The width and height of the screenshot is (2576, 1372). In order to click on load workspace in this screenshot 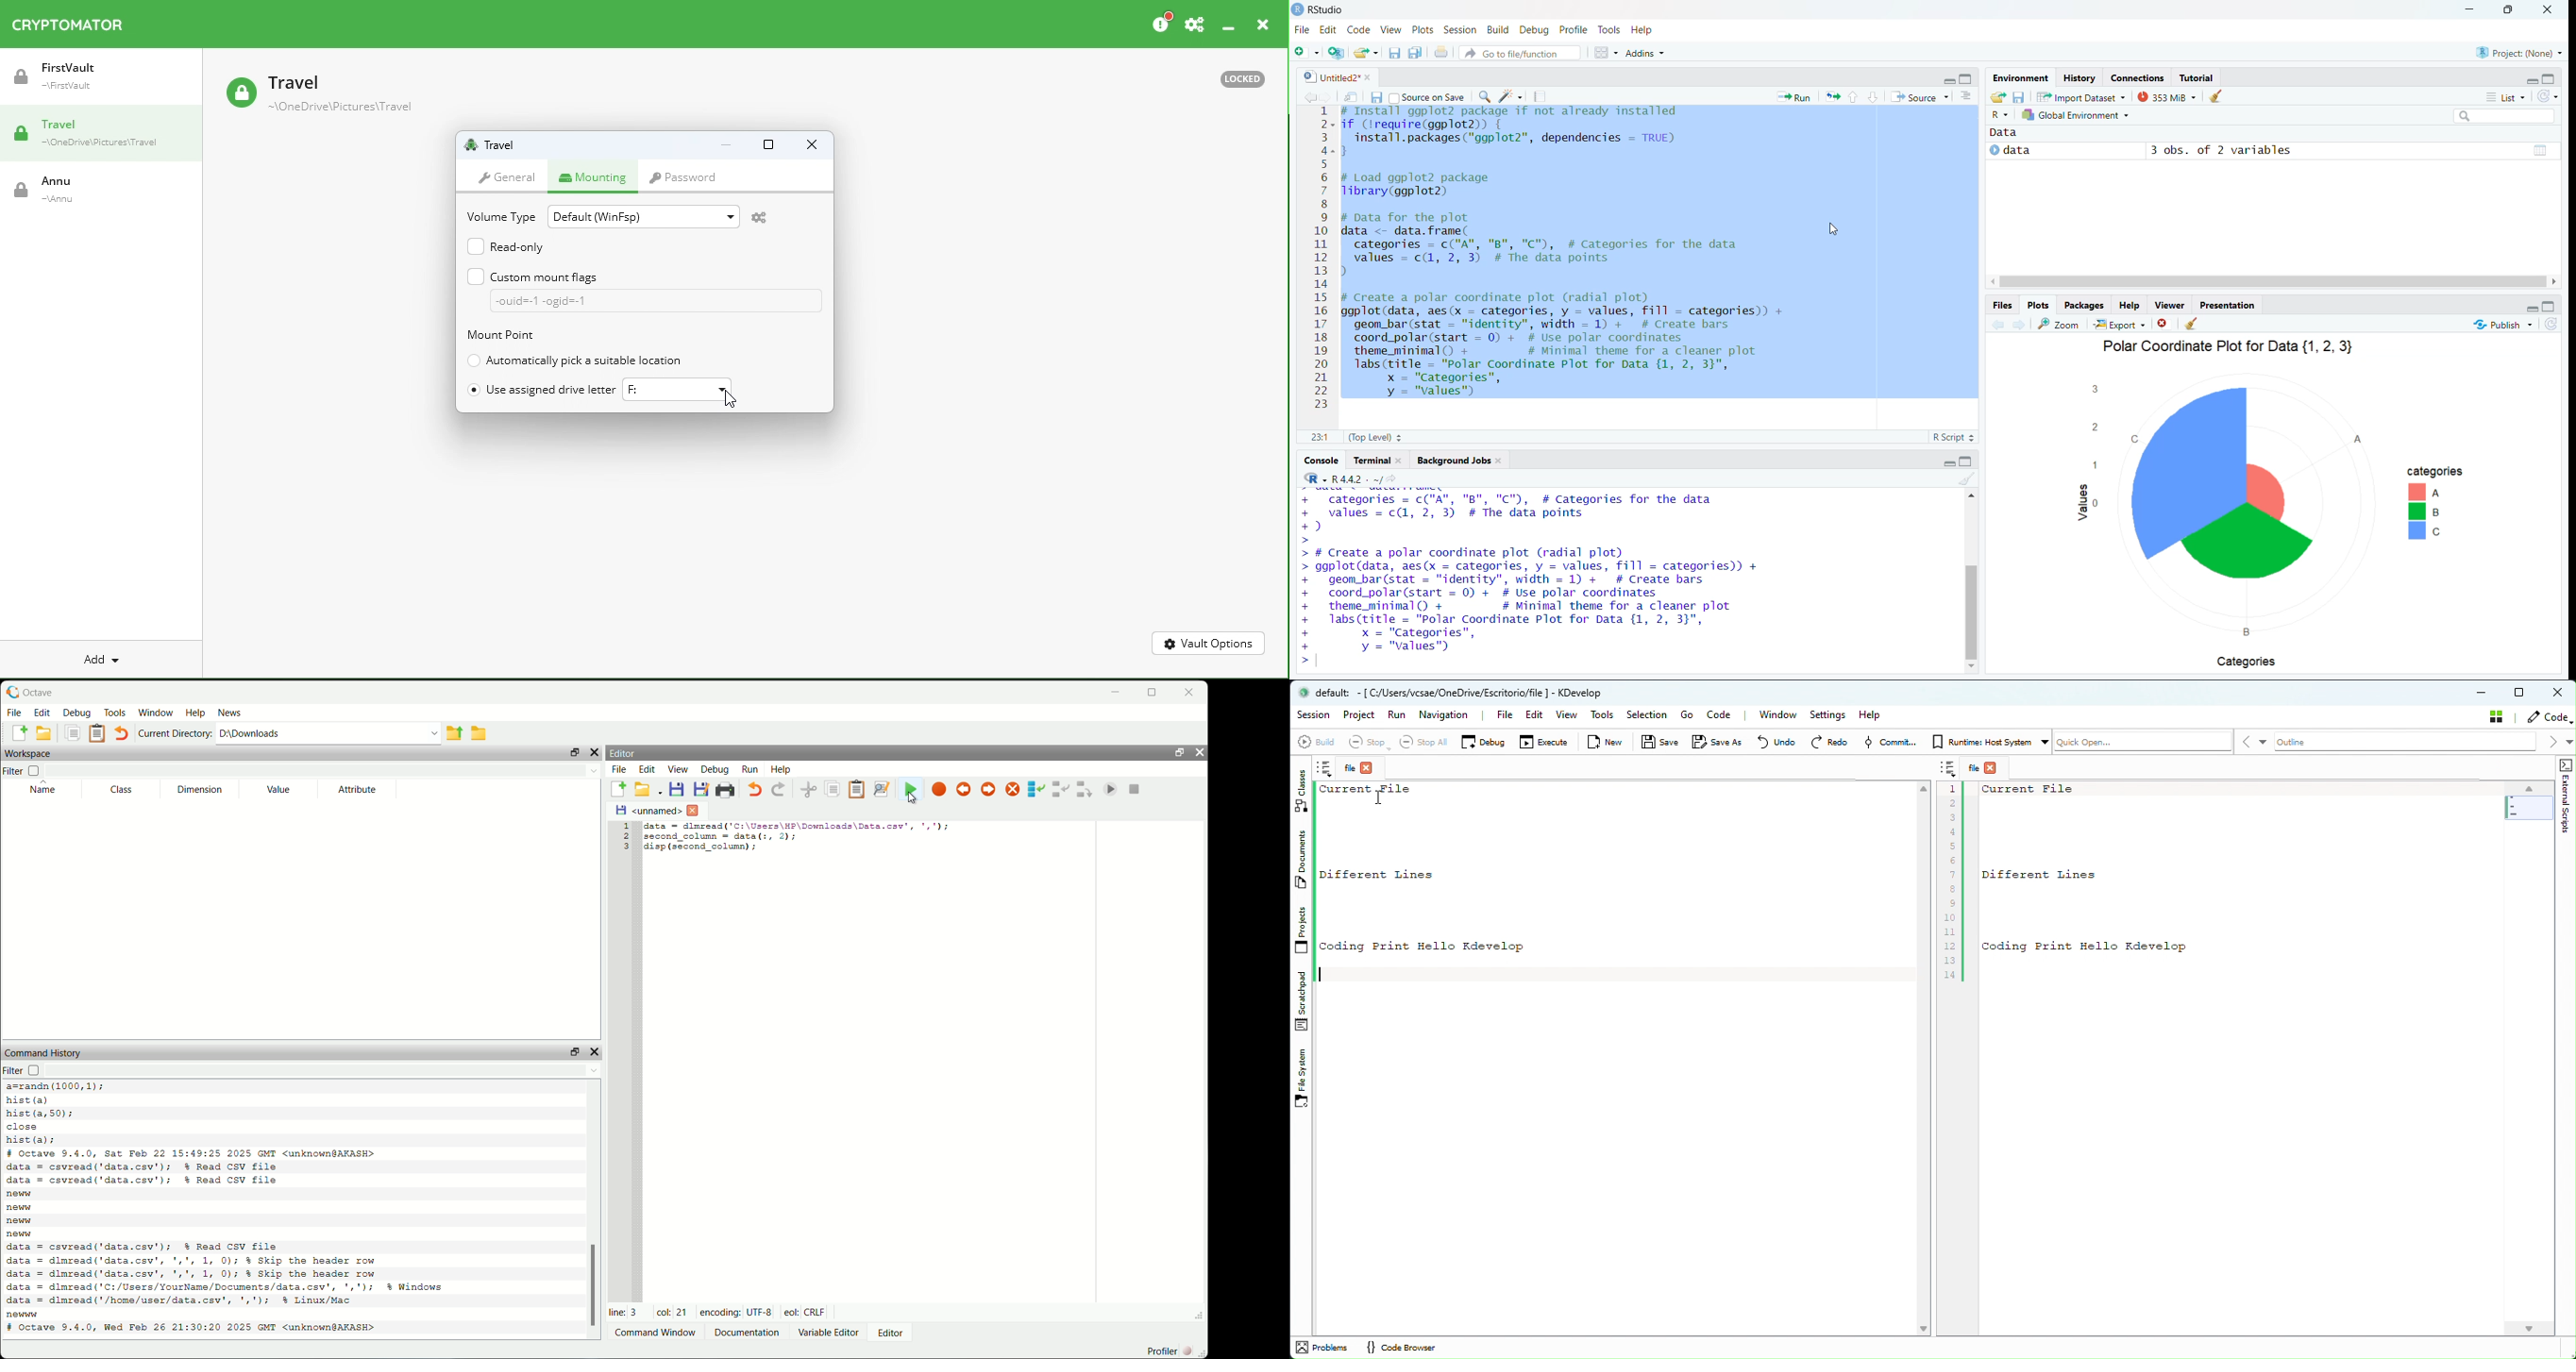, I will do `click(2000, 97)`.